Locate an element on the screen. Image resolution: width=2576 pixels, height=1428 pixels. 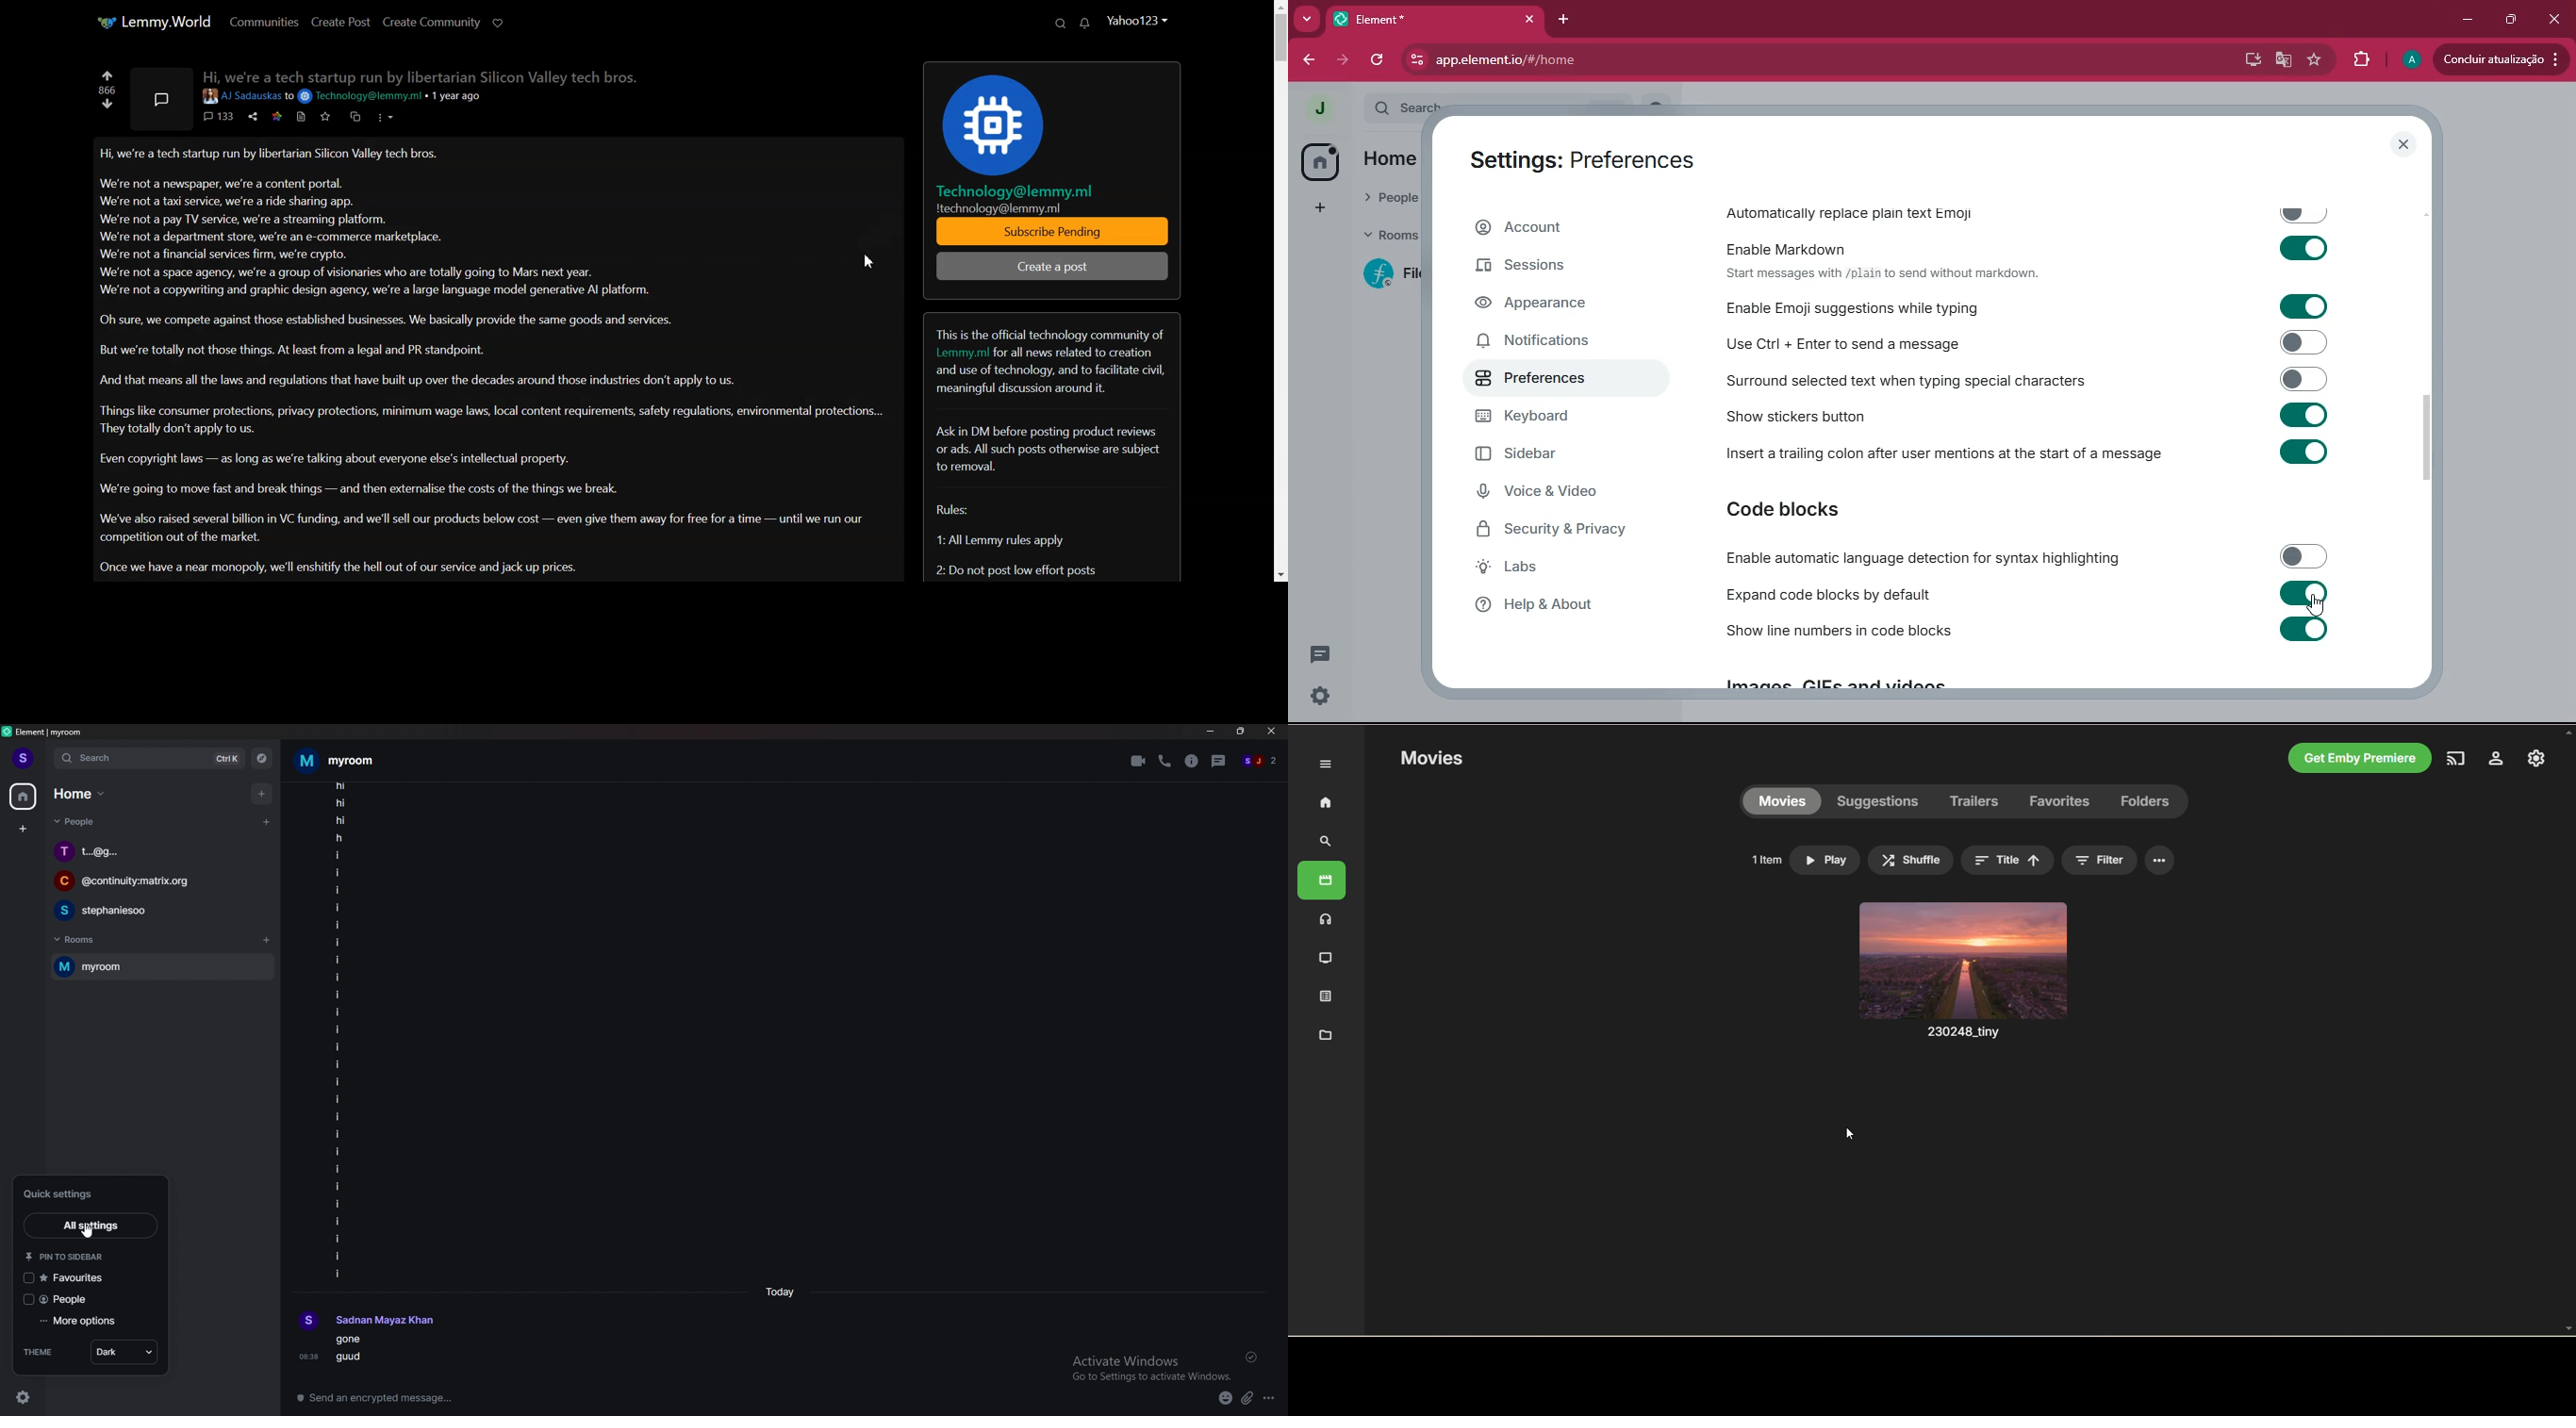
thread is located at coordinates (1219, 761).